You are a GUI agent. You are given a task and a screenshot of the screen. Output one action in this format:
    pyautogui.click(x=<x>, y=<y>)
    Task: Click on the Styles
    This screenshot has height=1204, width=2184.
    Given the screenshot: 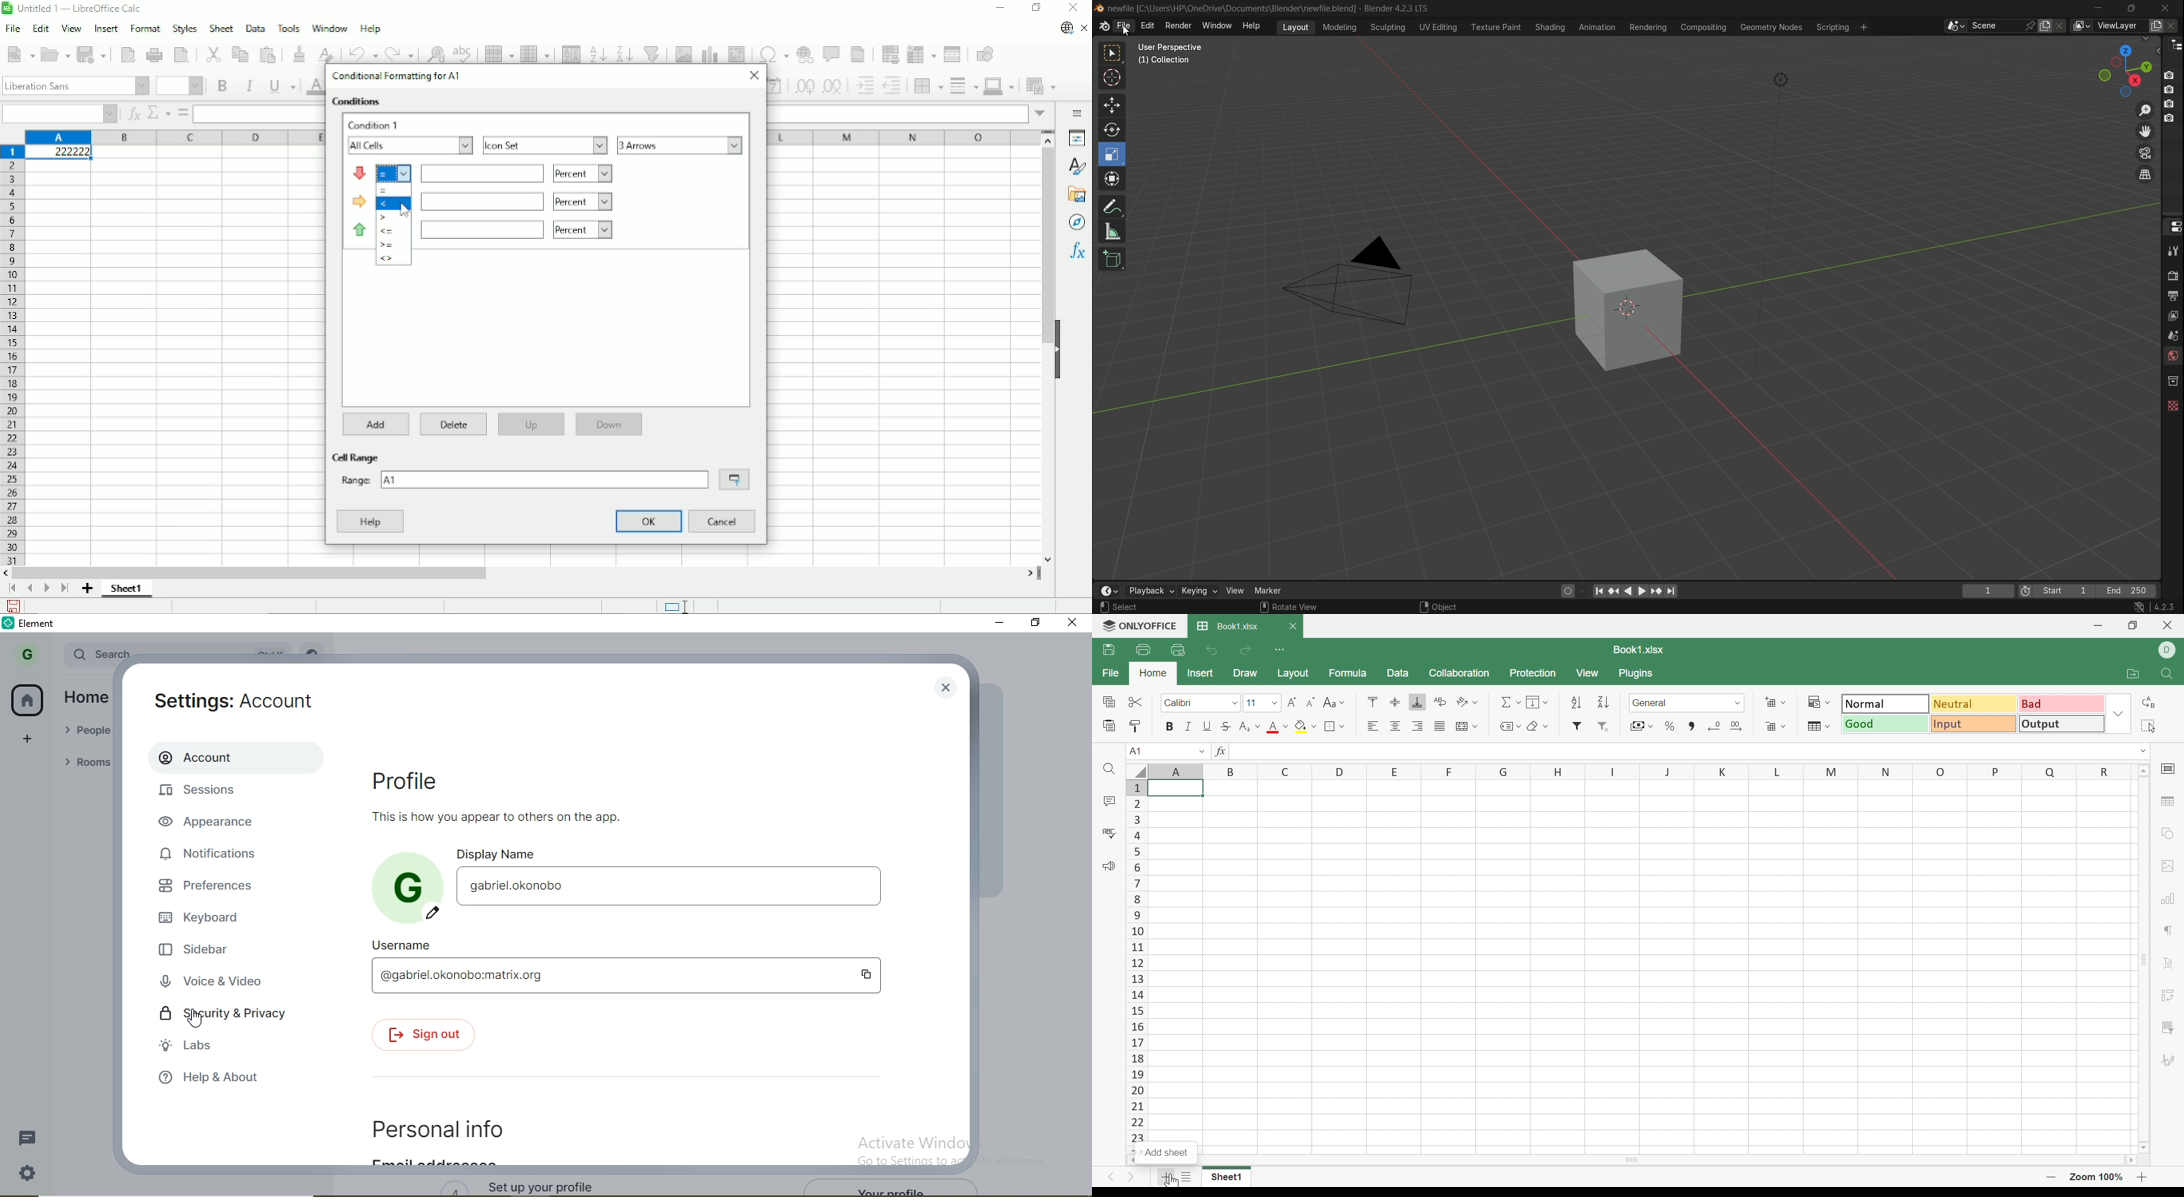 What is the action you would take?
    pyautogui.click(x=184, y=28)
    